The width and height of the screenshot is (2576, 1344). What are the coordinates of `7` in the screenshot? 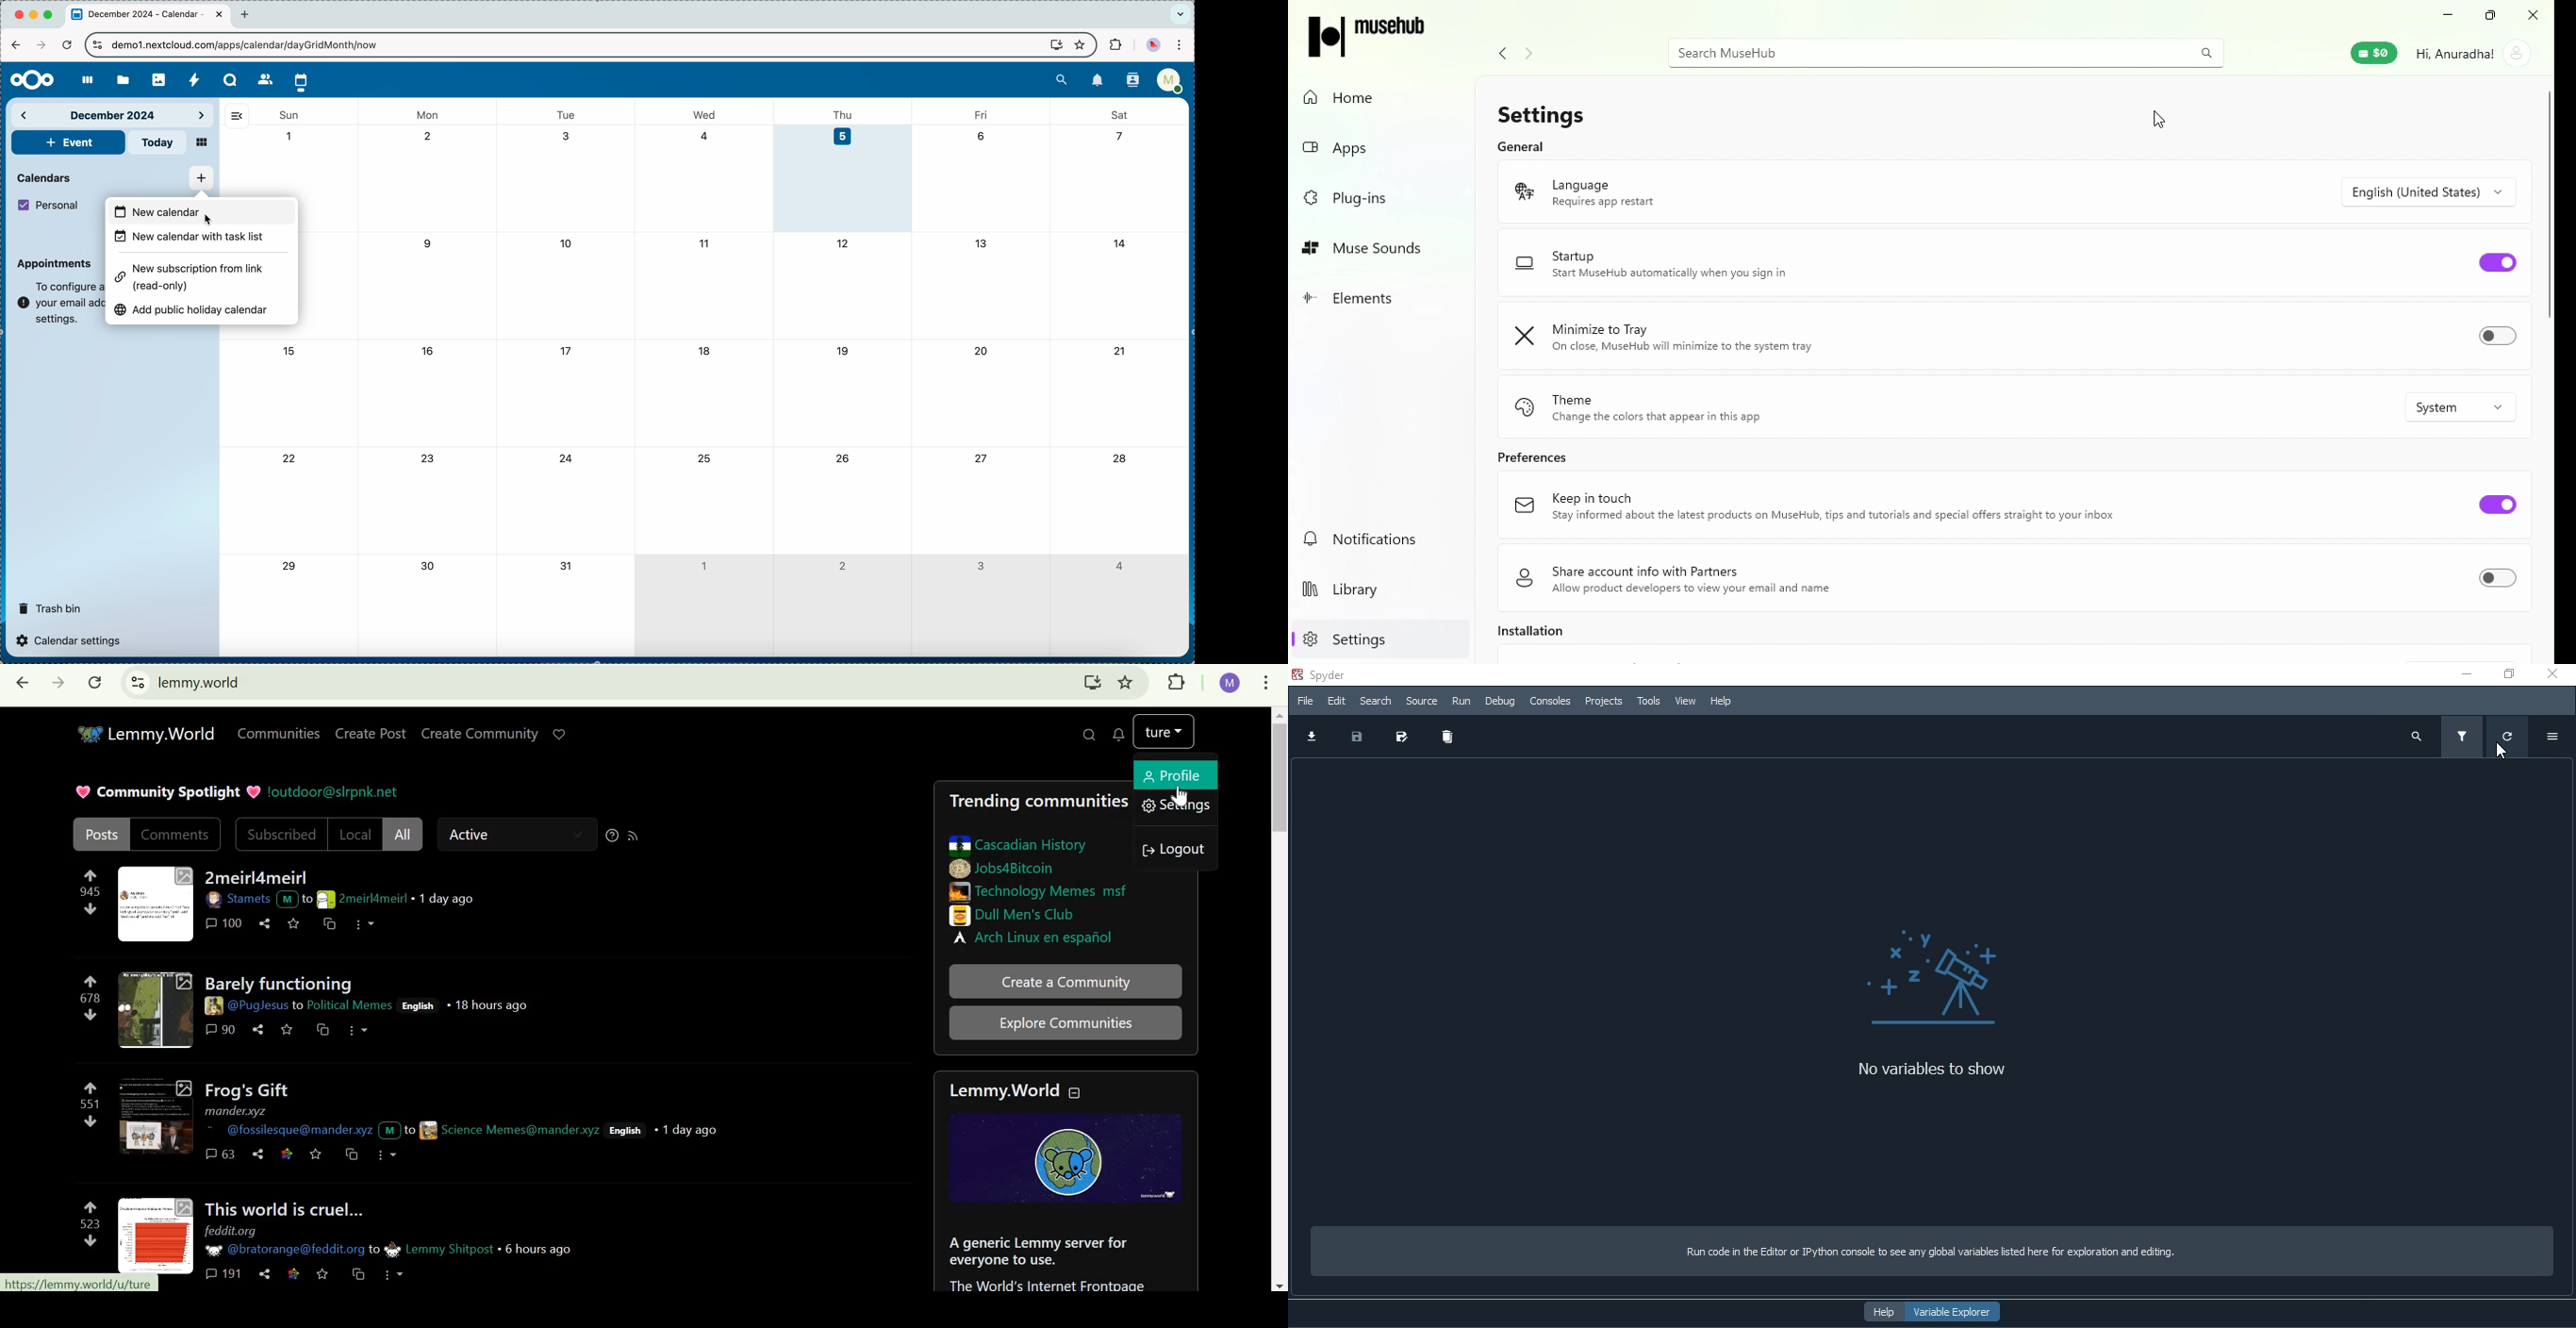 It's located at (1116, 137).